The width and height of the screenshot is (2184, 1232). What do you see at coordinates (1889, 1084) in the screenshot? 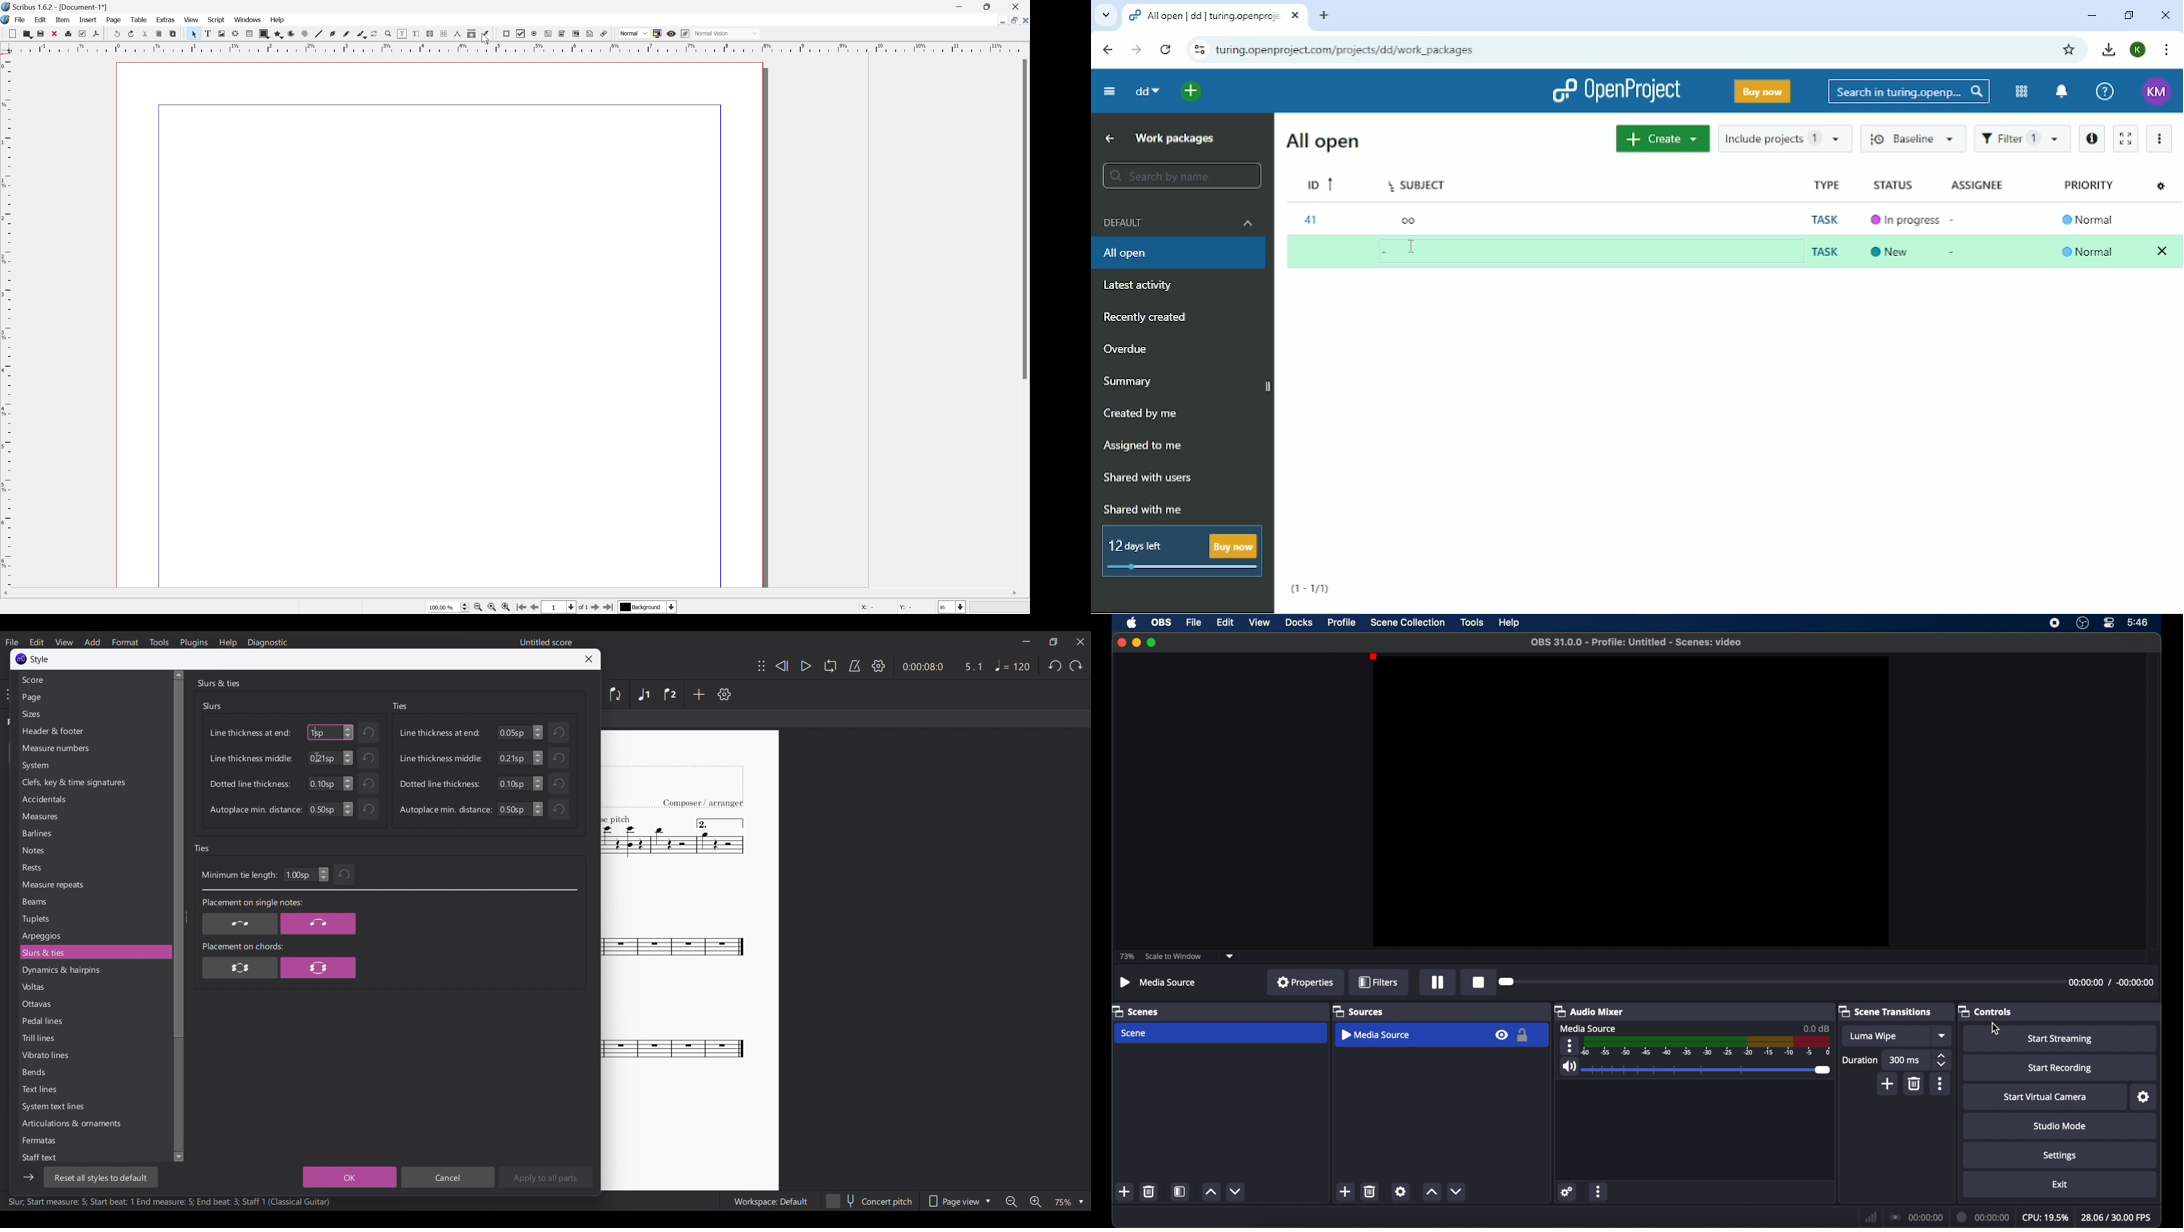
I see `add` at bounding box center [1889, 1084].